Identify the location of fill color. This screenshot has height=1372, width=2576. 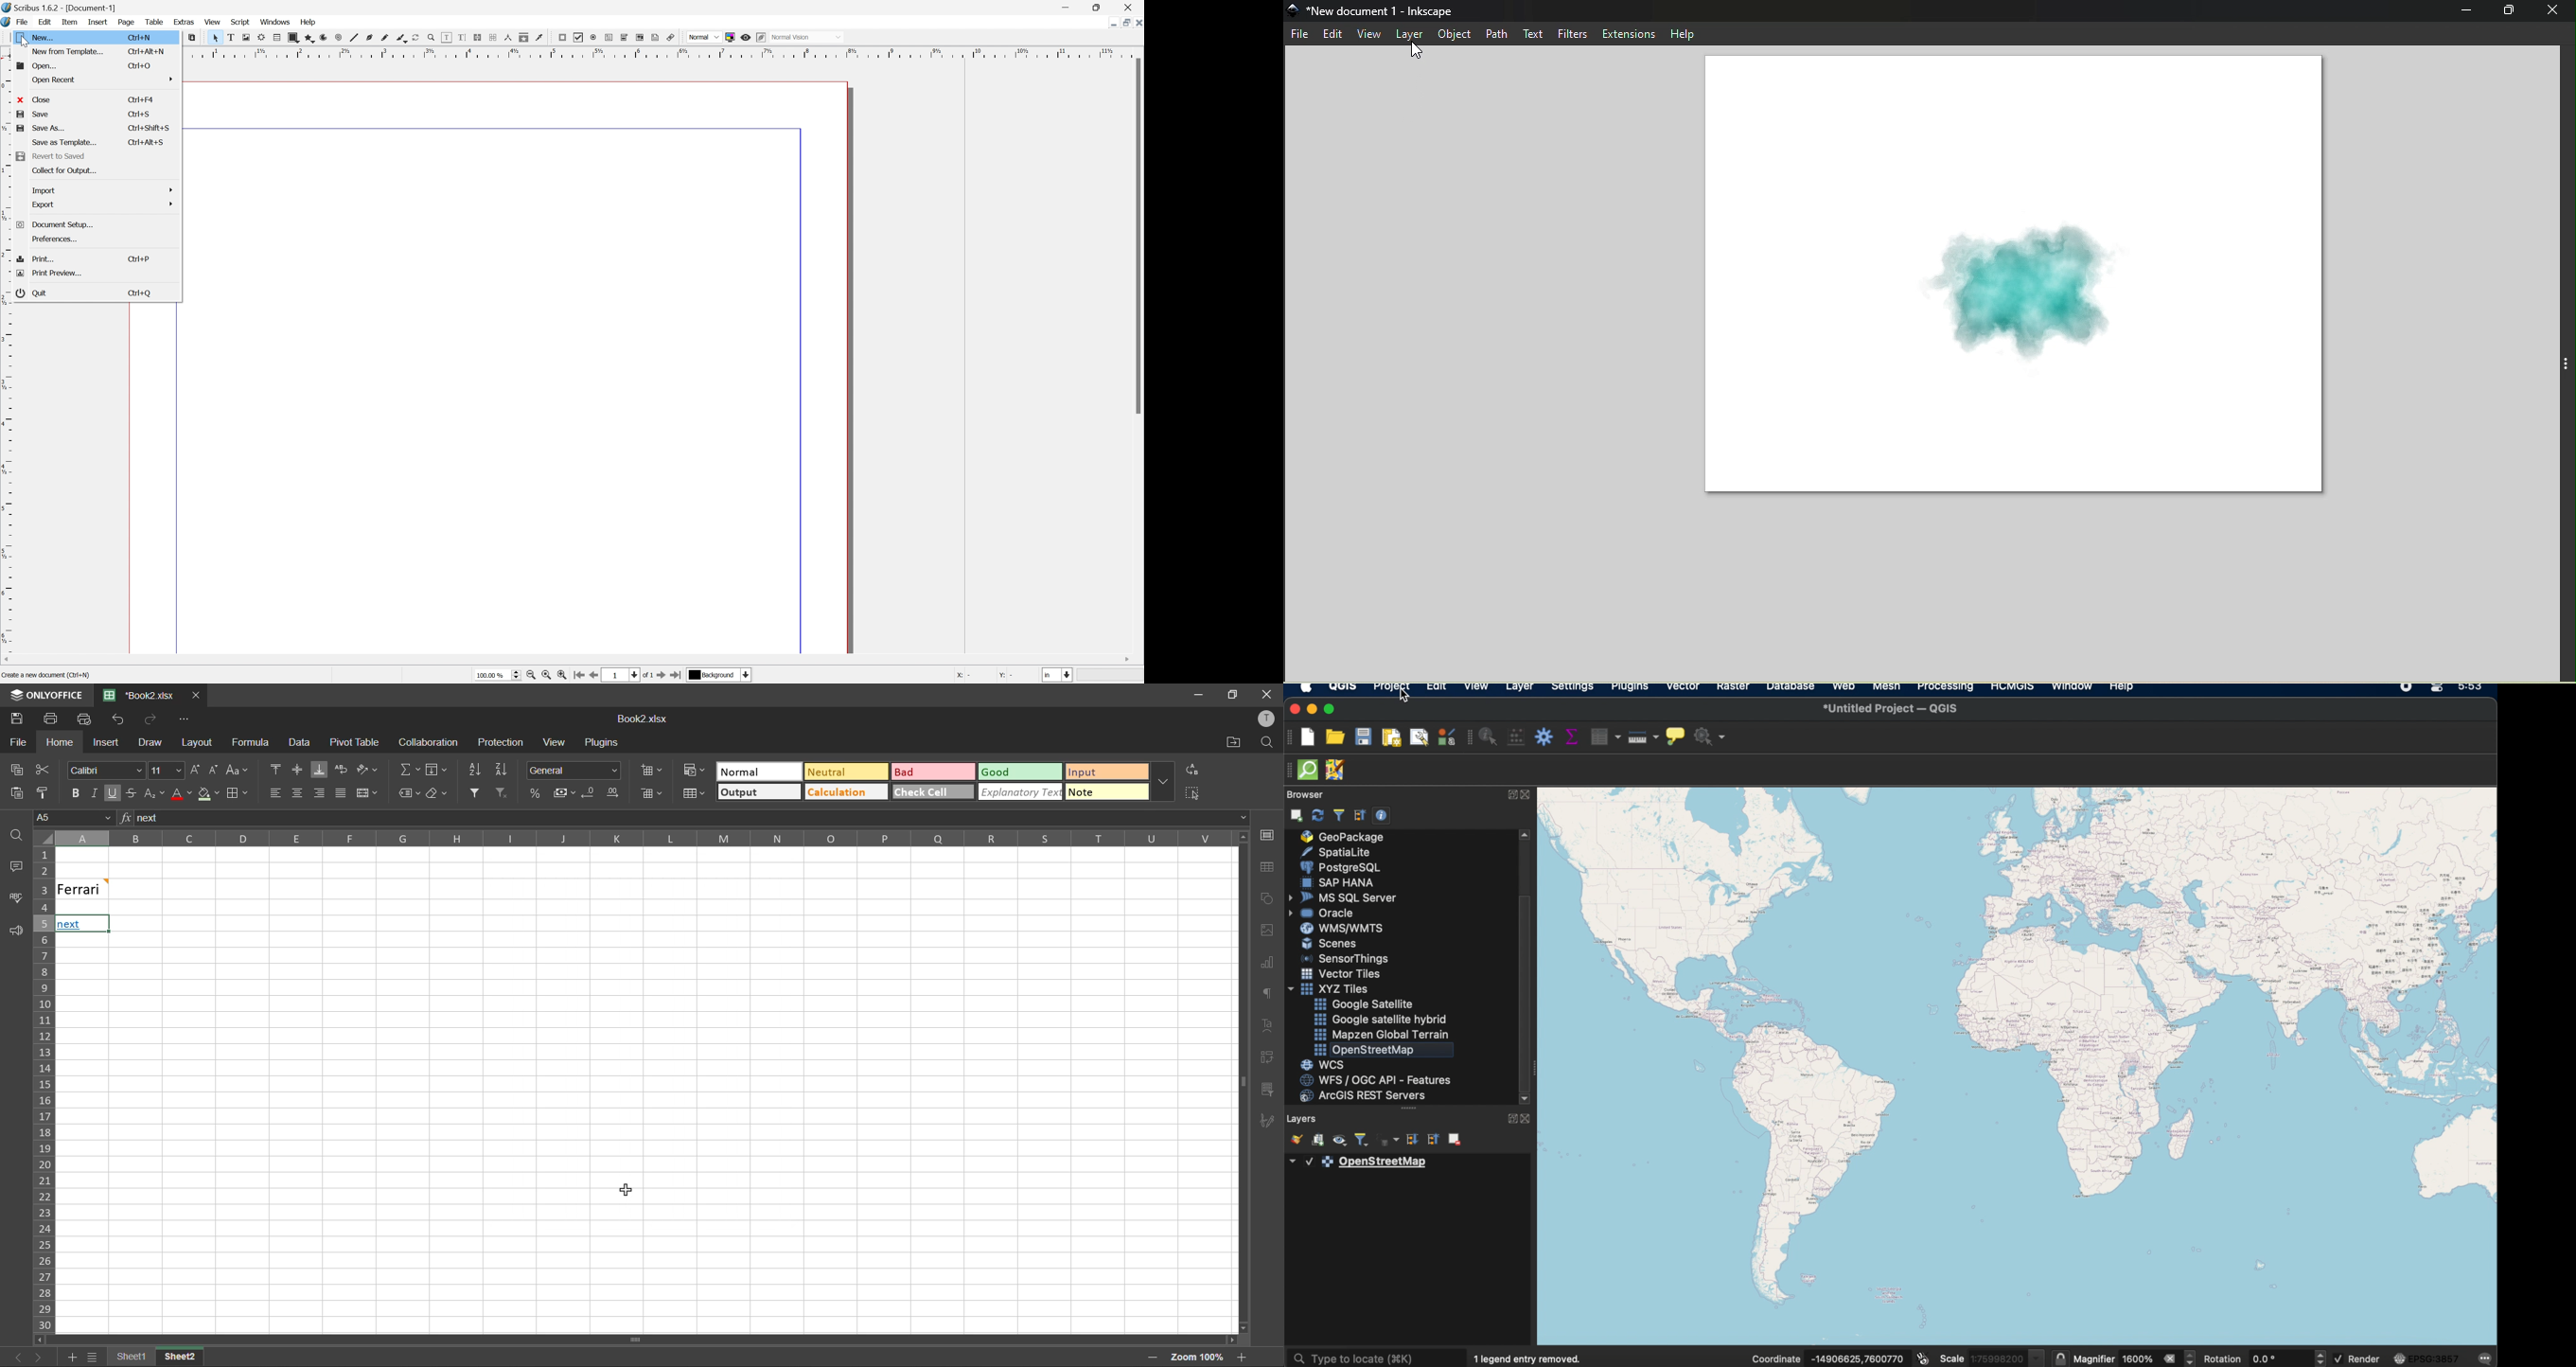
(207, 797).